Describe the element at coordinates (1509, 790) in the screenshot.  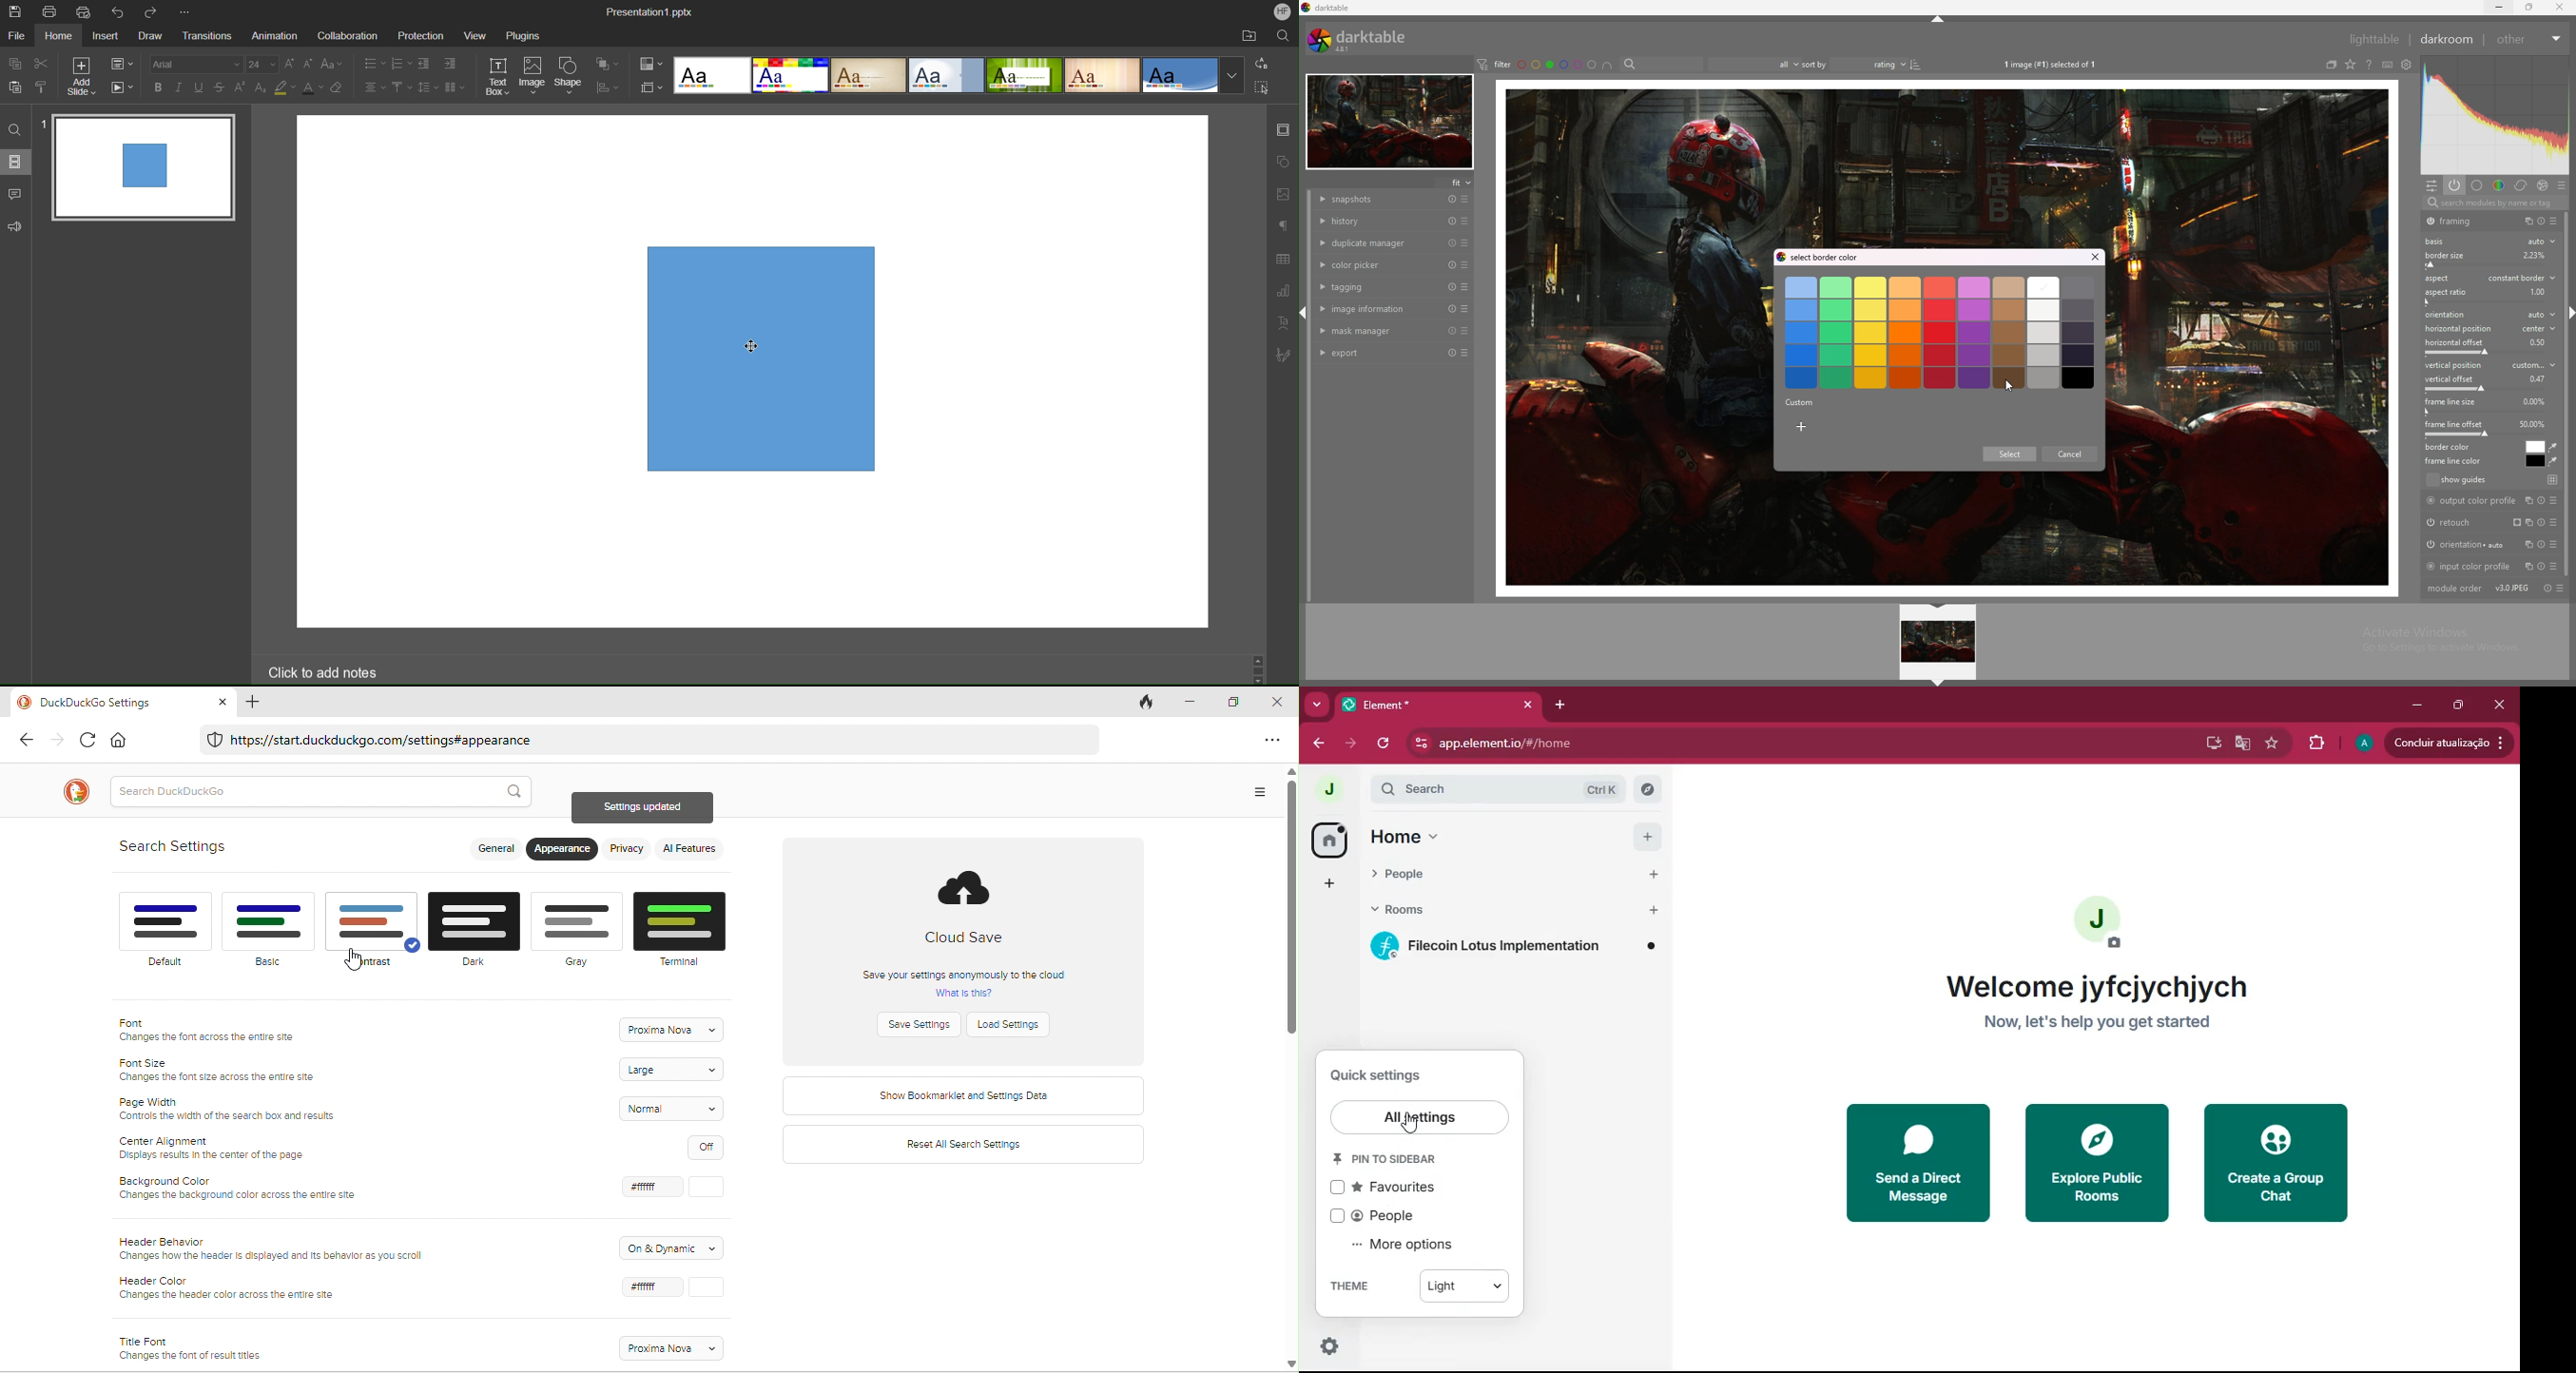
I see `search` at that location.